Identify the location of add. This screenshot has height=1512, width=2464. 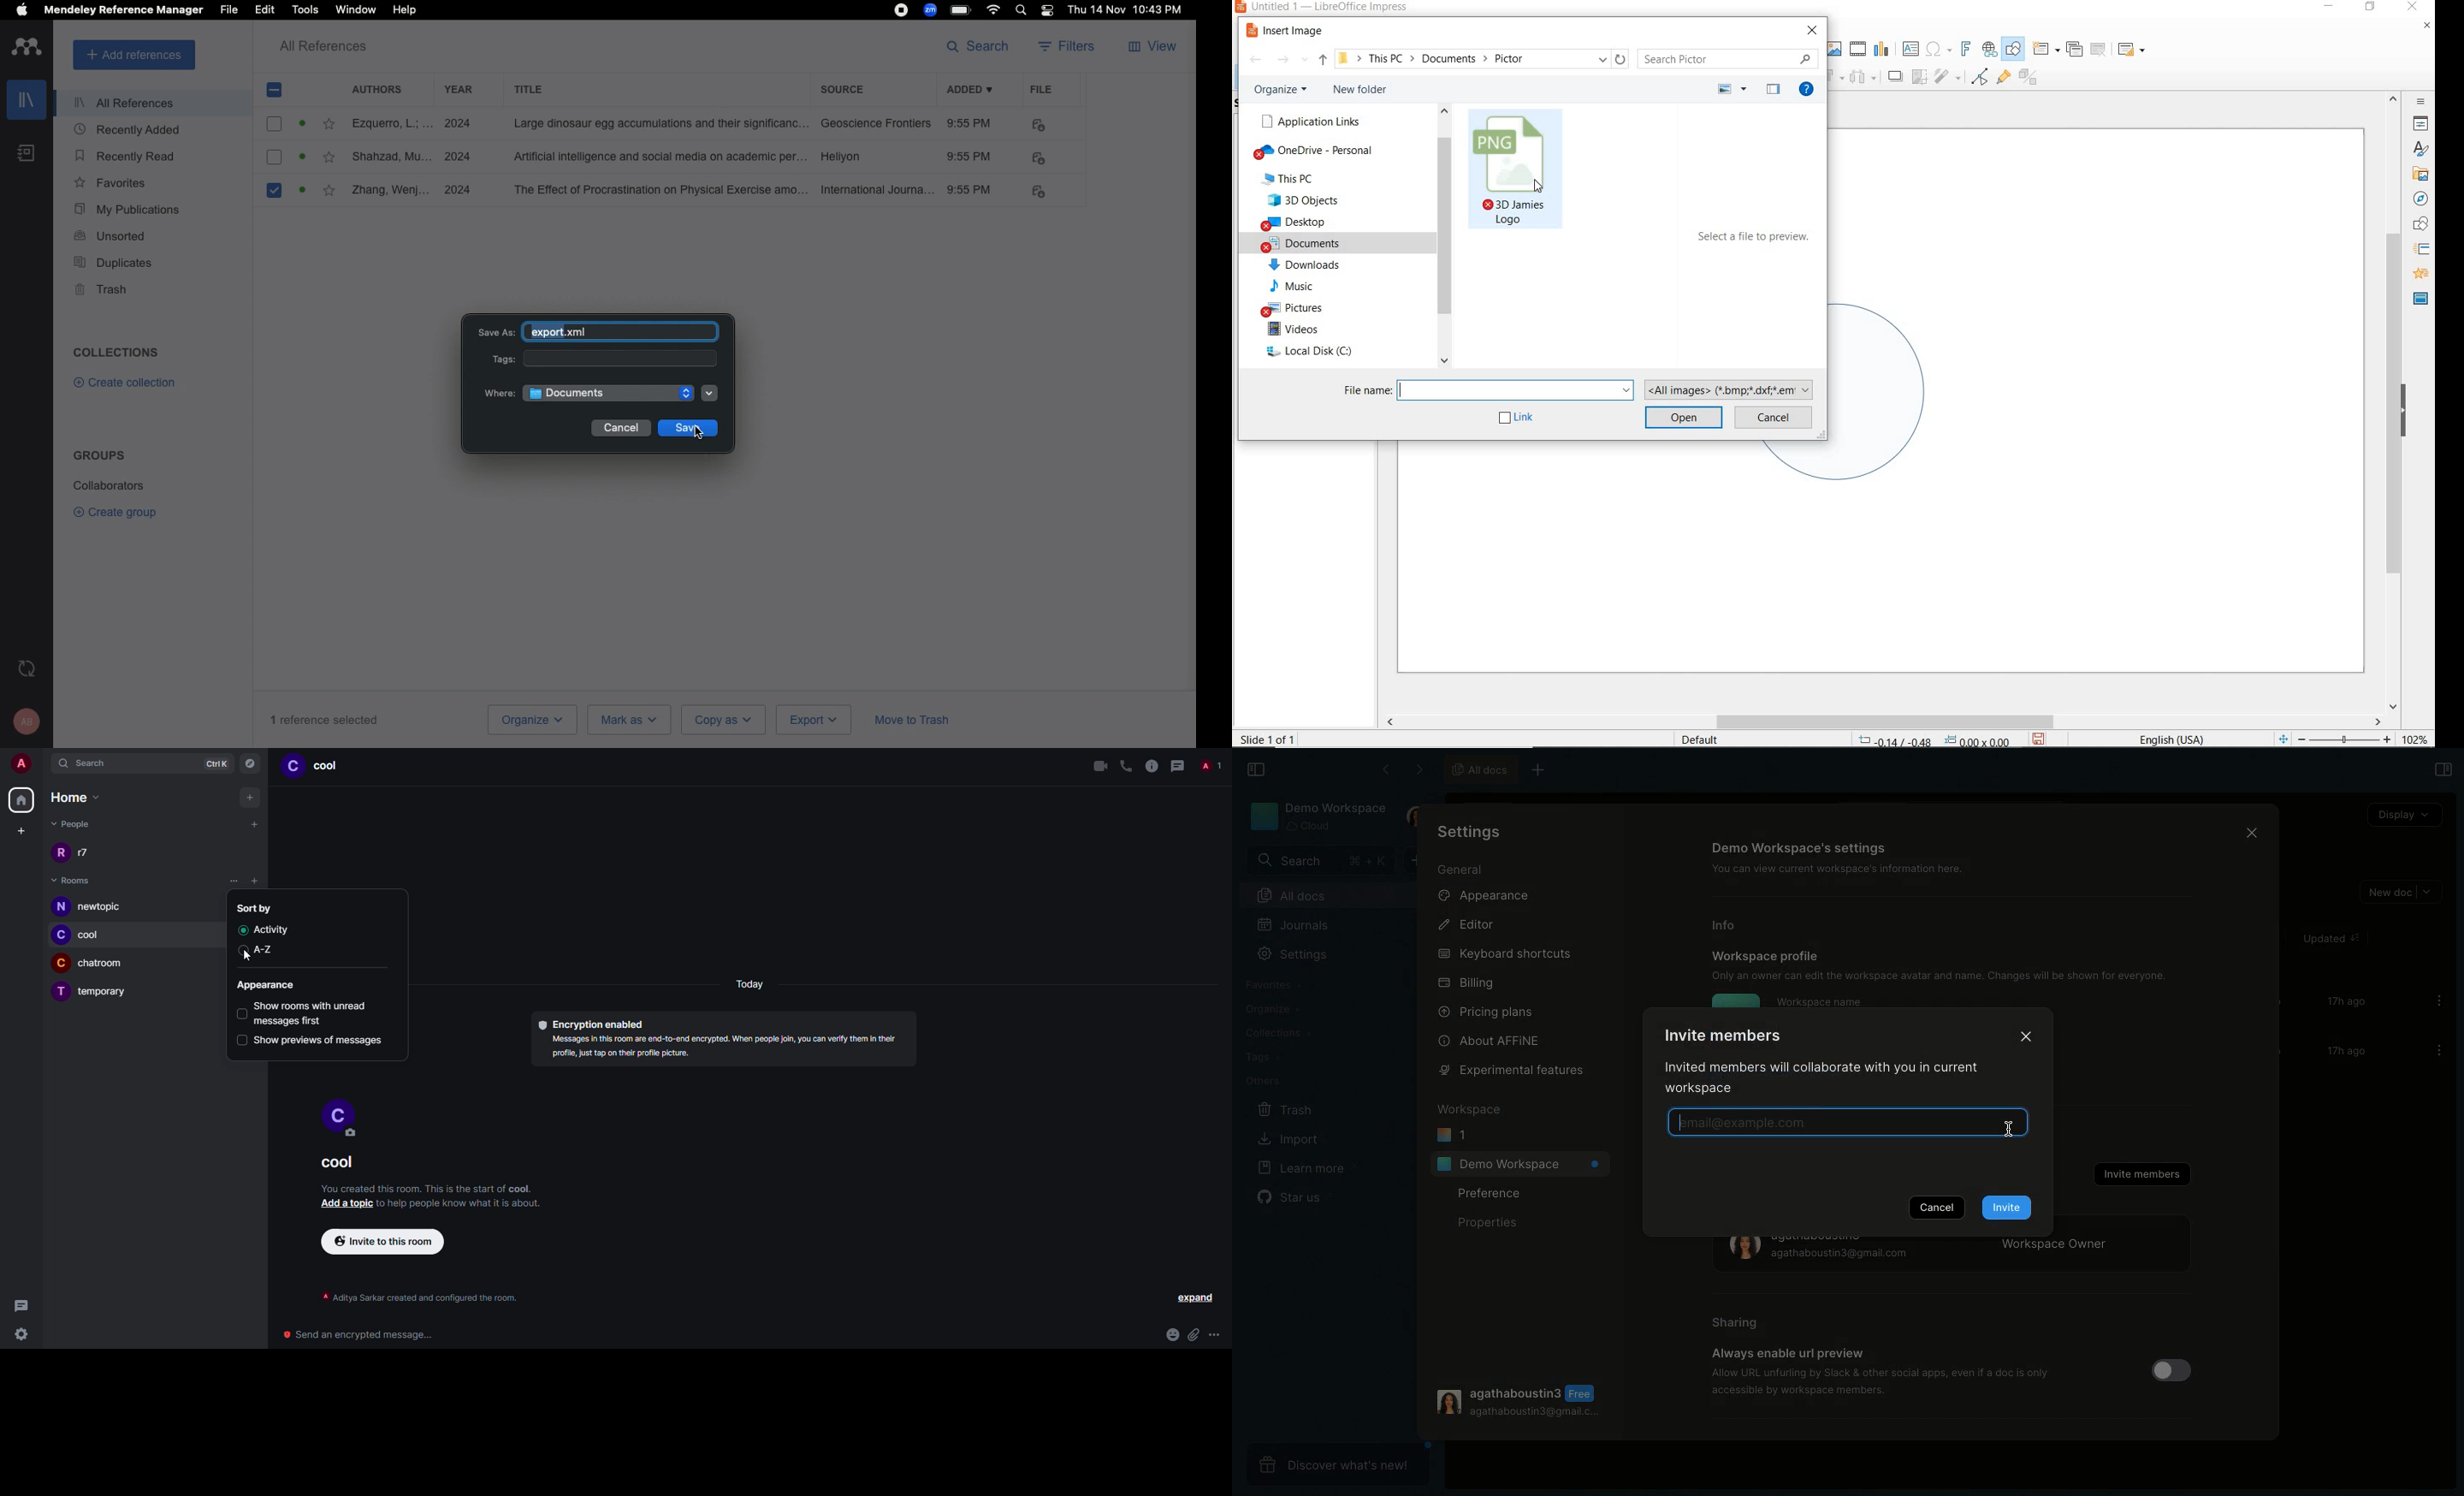
(251, 825).